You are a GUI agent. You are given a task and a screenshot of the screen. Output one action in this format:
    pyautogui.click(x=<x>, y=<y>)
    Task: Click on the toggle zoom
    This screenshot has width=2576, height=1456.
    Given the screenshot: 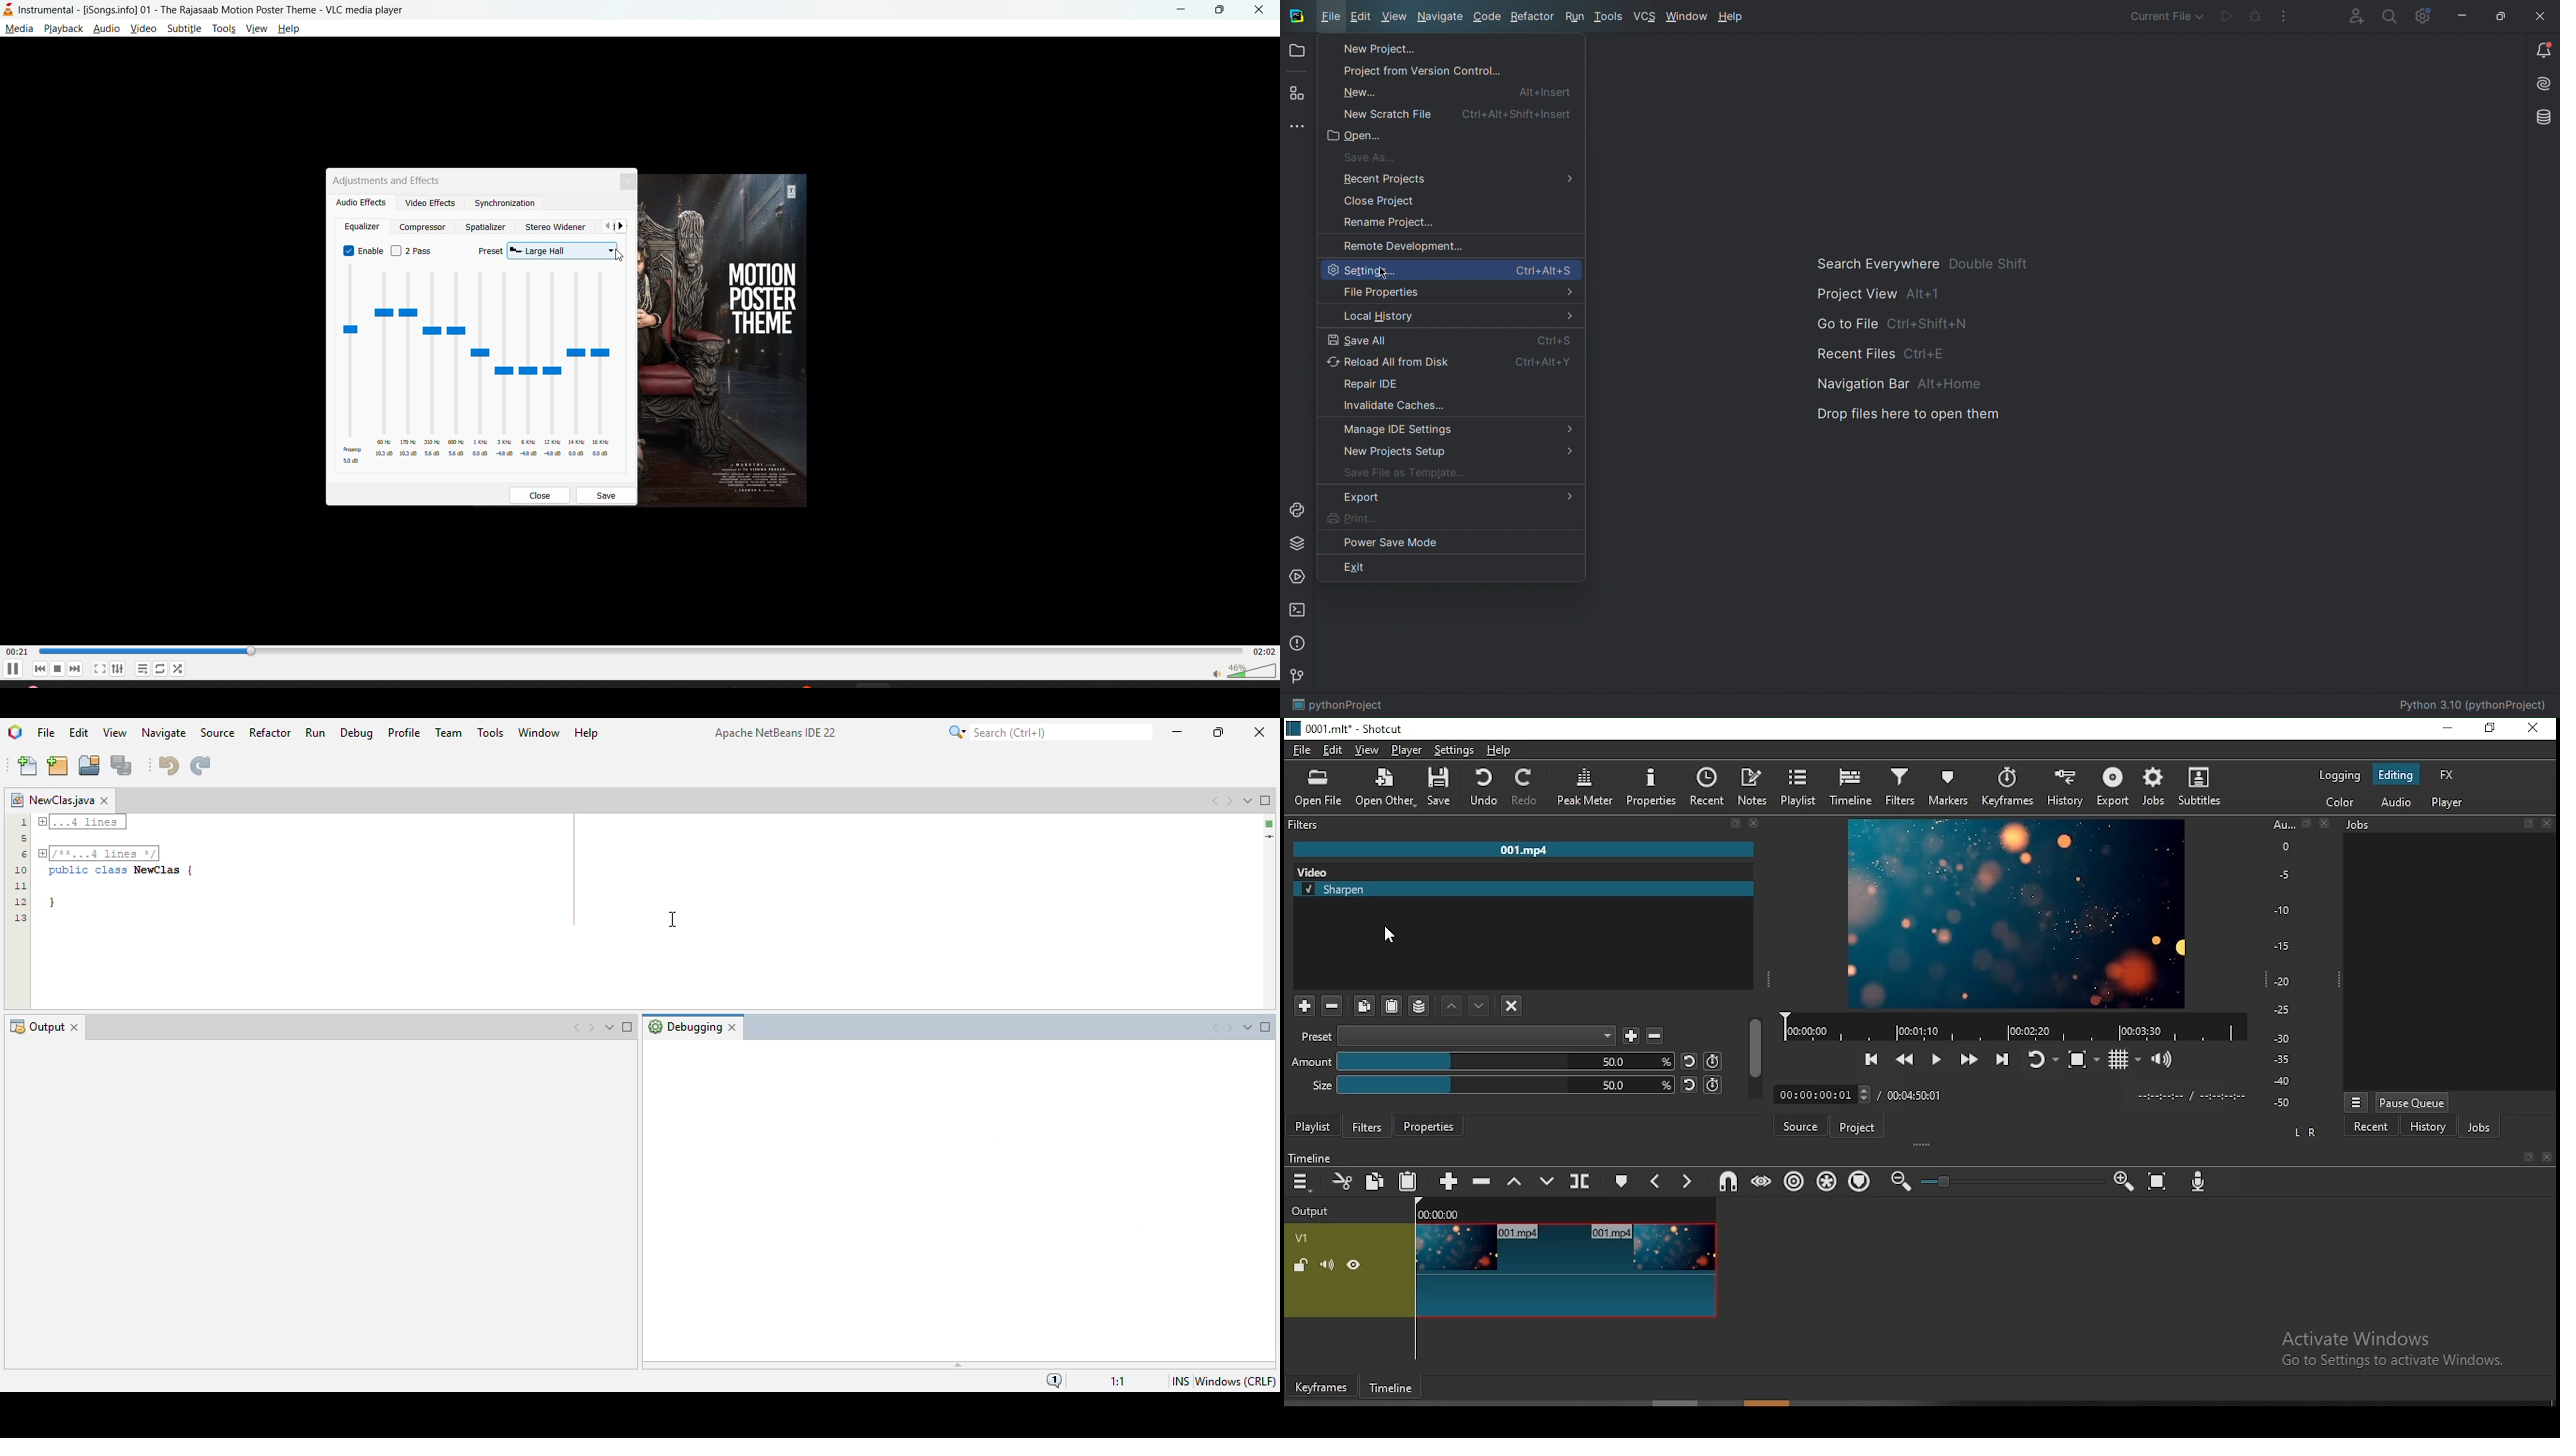 What is the action you would take?
    pyautogui.click(x=2079, y=1060)
    